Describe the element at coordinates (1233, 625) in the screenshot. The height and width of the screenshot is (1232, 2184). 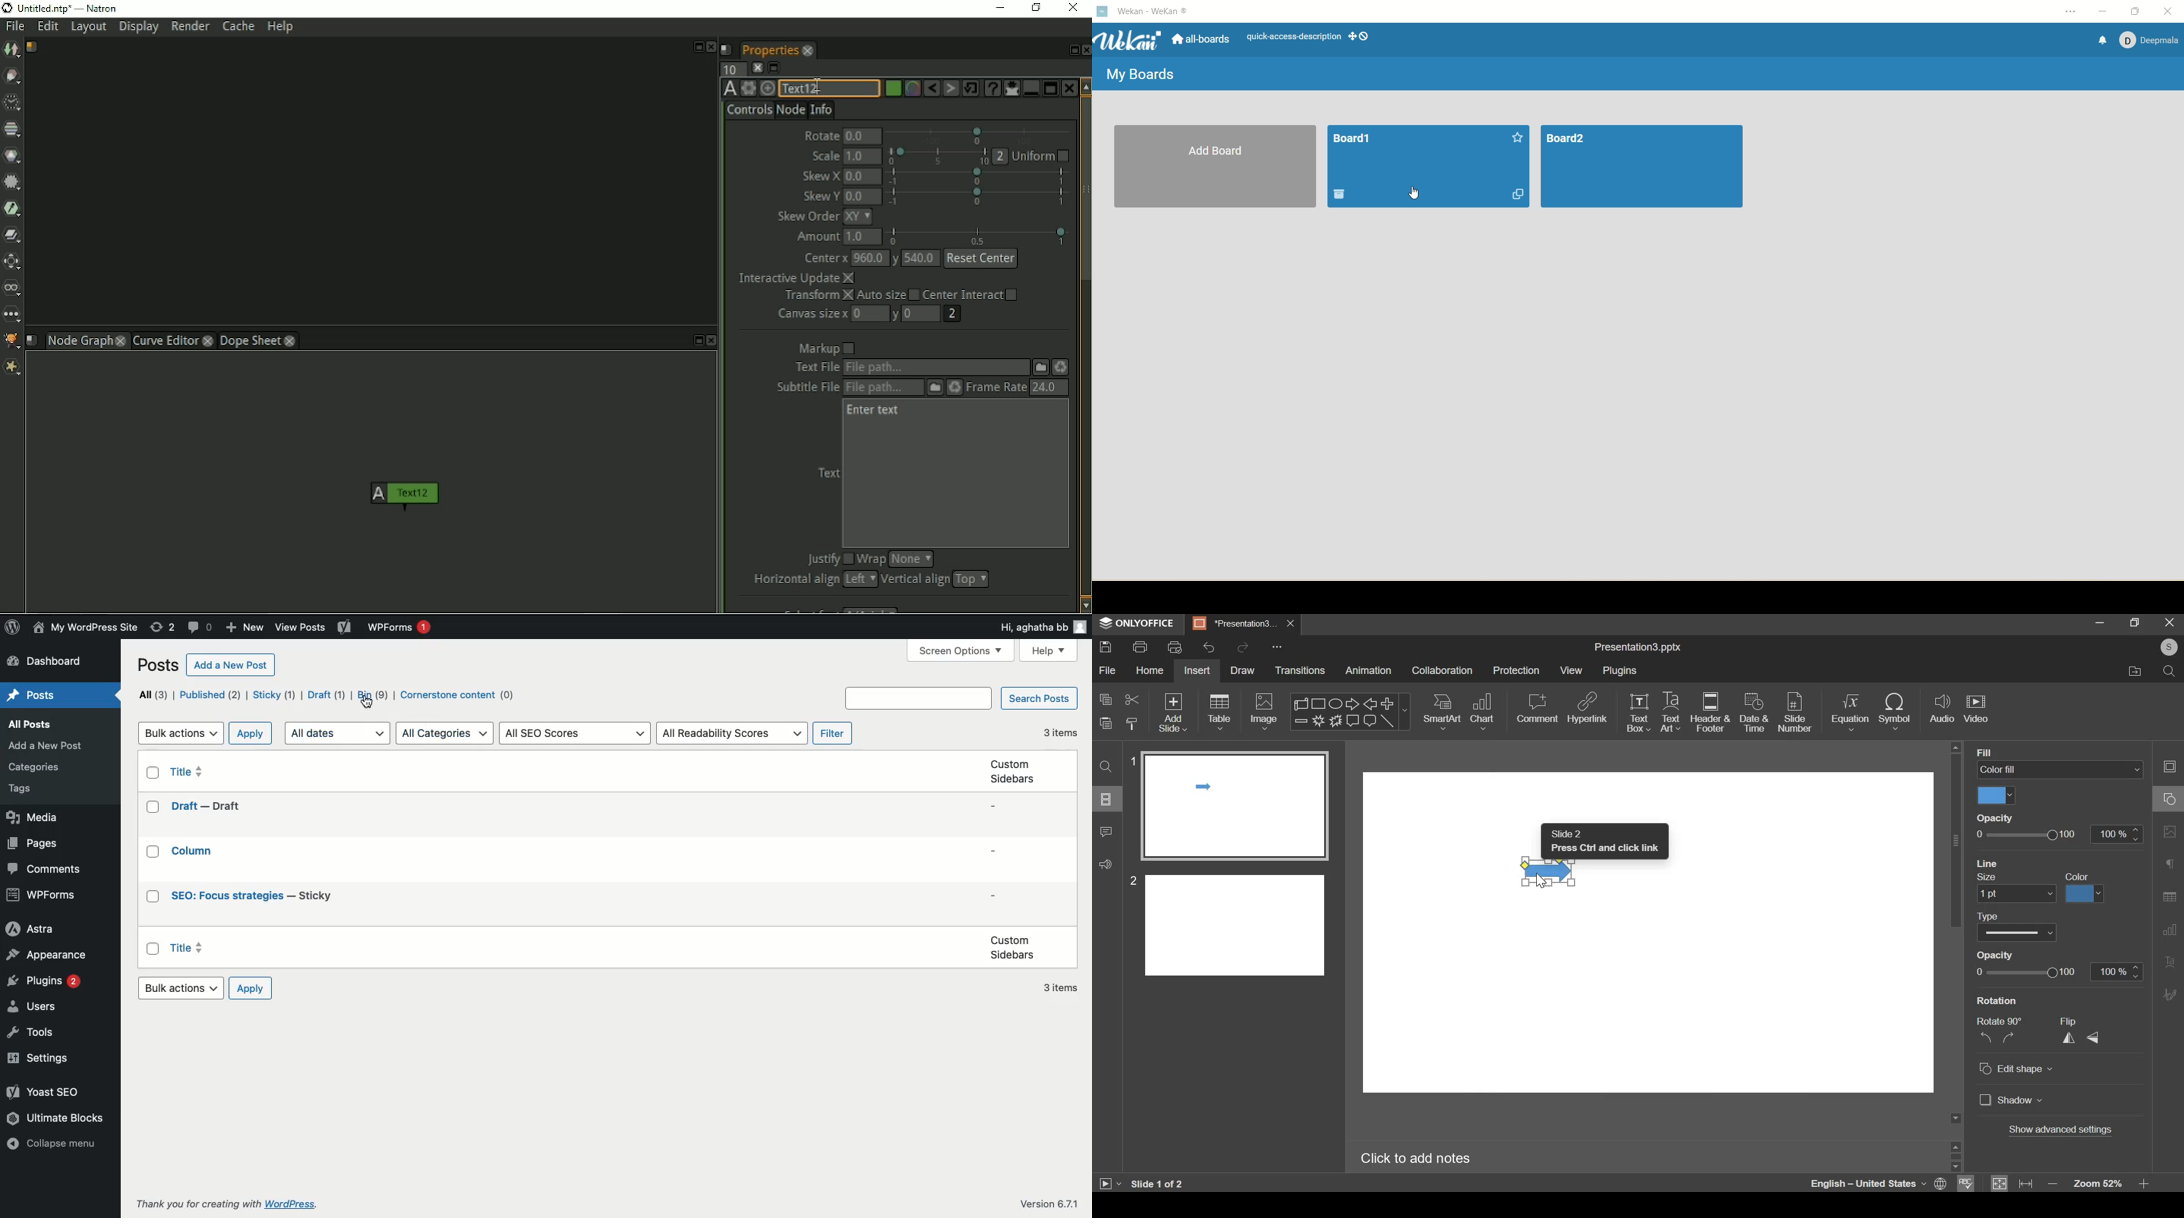
I see `Presentation3` at that location.